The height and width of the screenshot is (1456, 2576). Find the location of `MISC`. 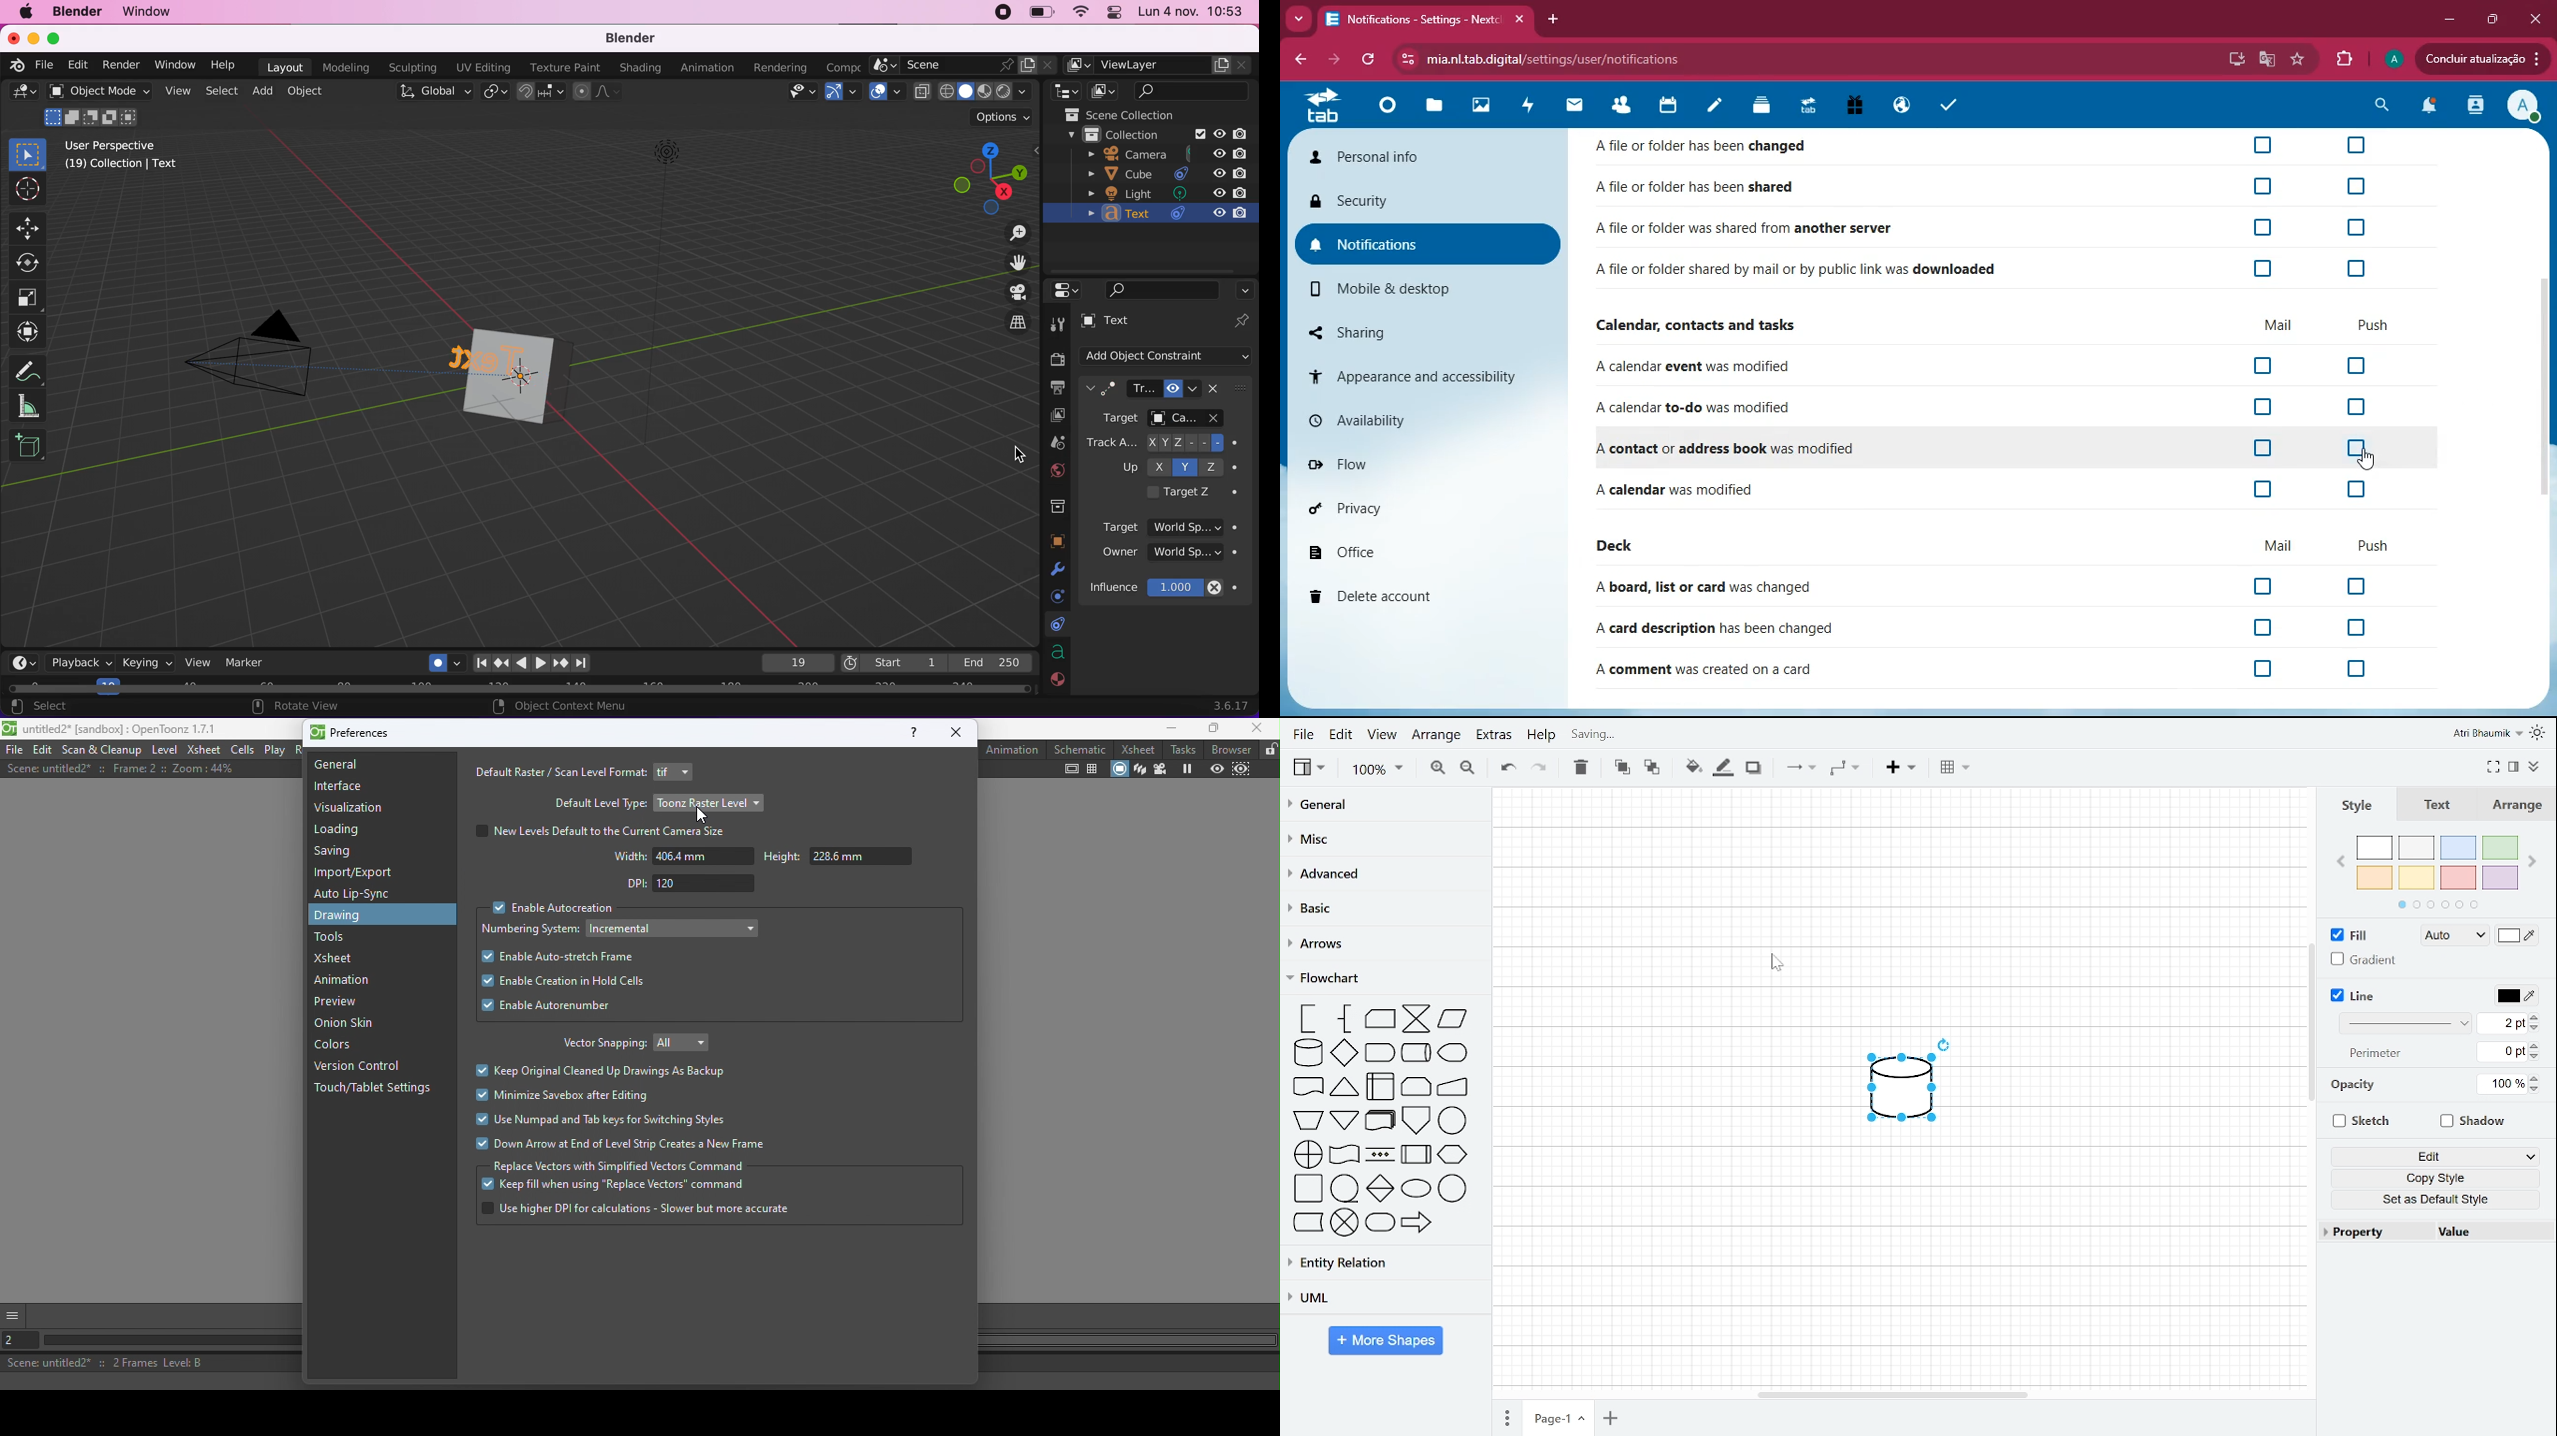

MISC is located at coordinates (1378, 838).